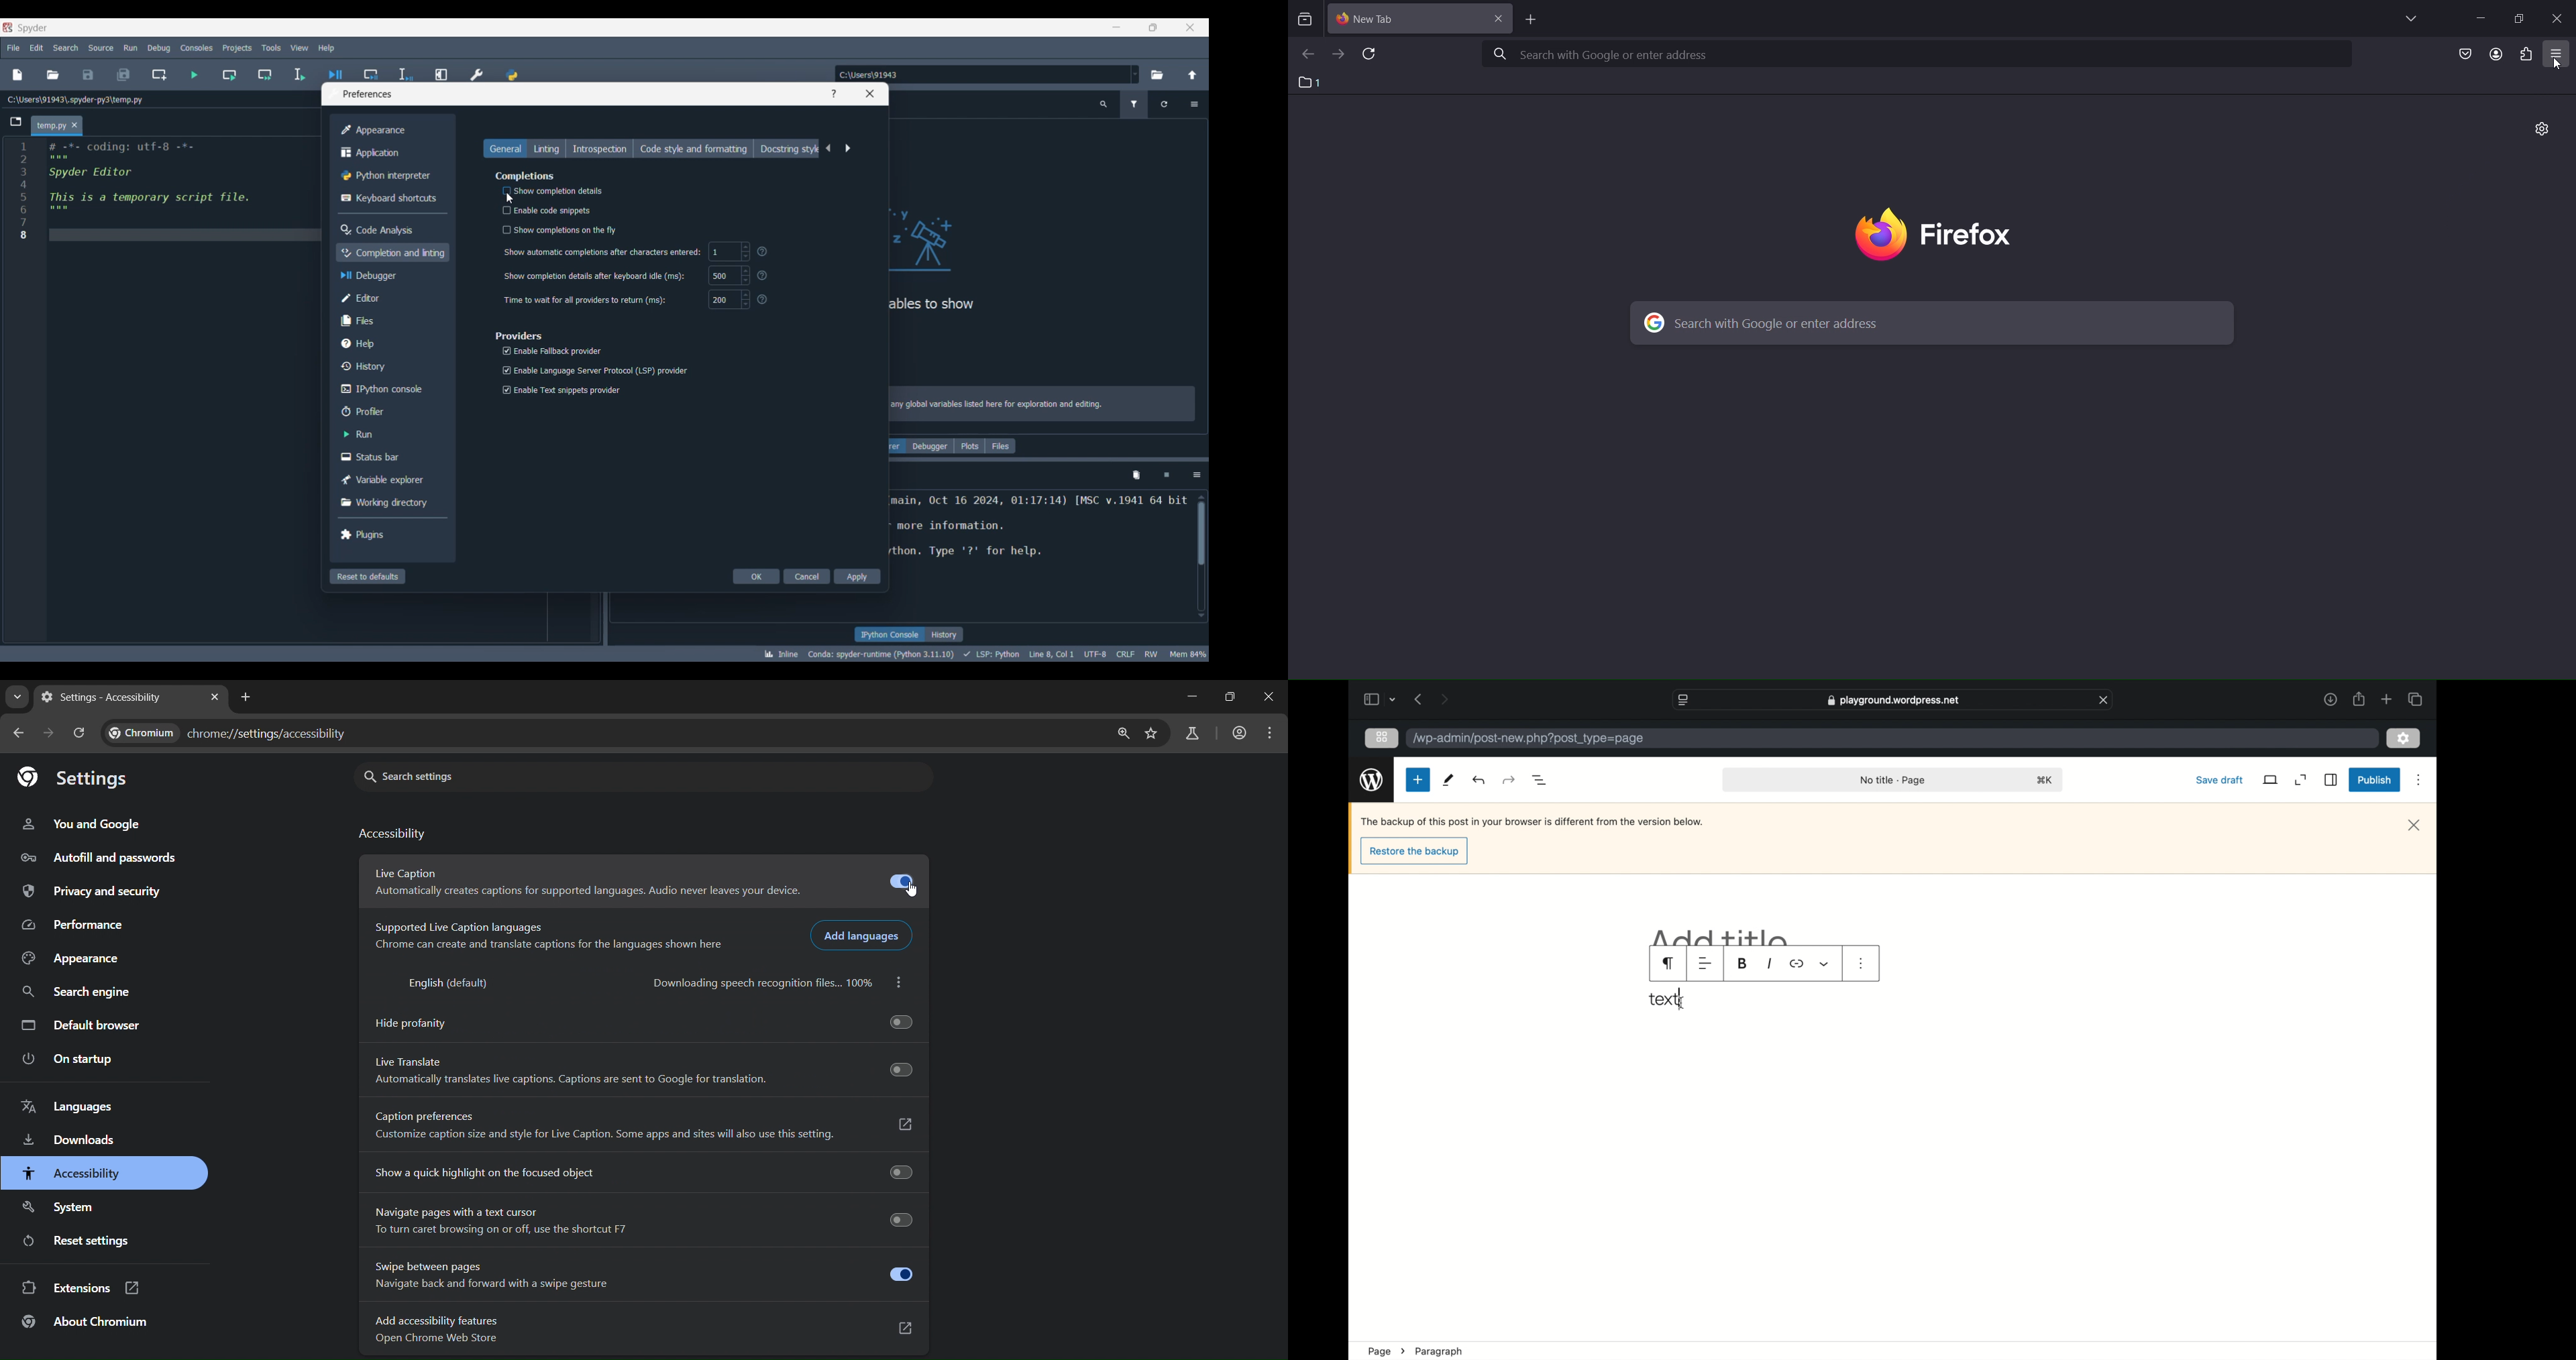  Describe the element at coordinates (230, 75) in the screenshot. I see `Run current cell` at that location.